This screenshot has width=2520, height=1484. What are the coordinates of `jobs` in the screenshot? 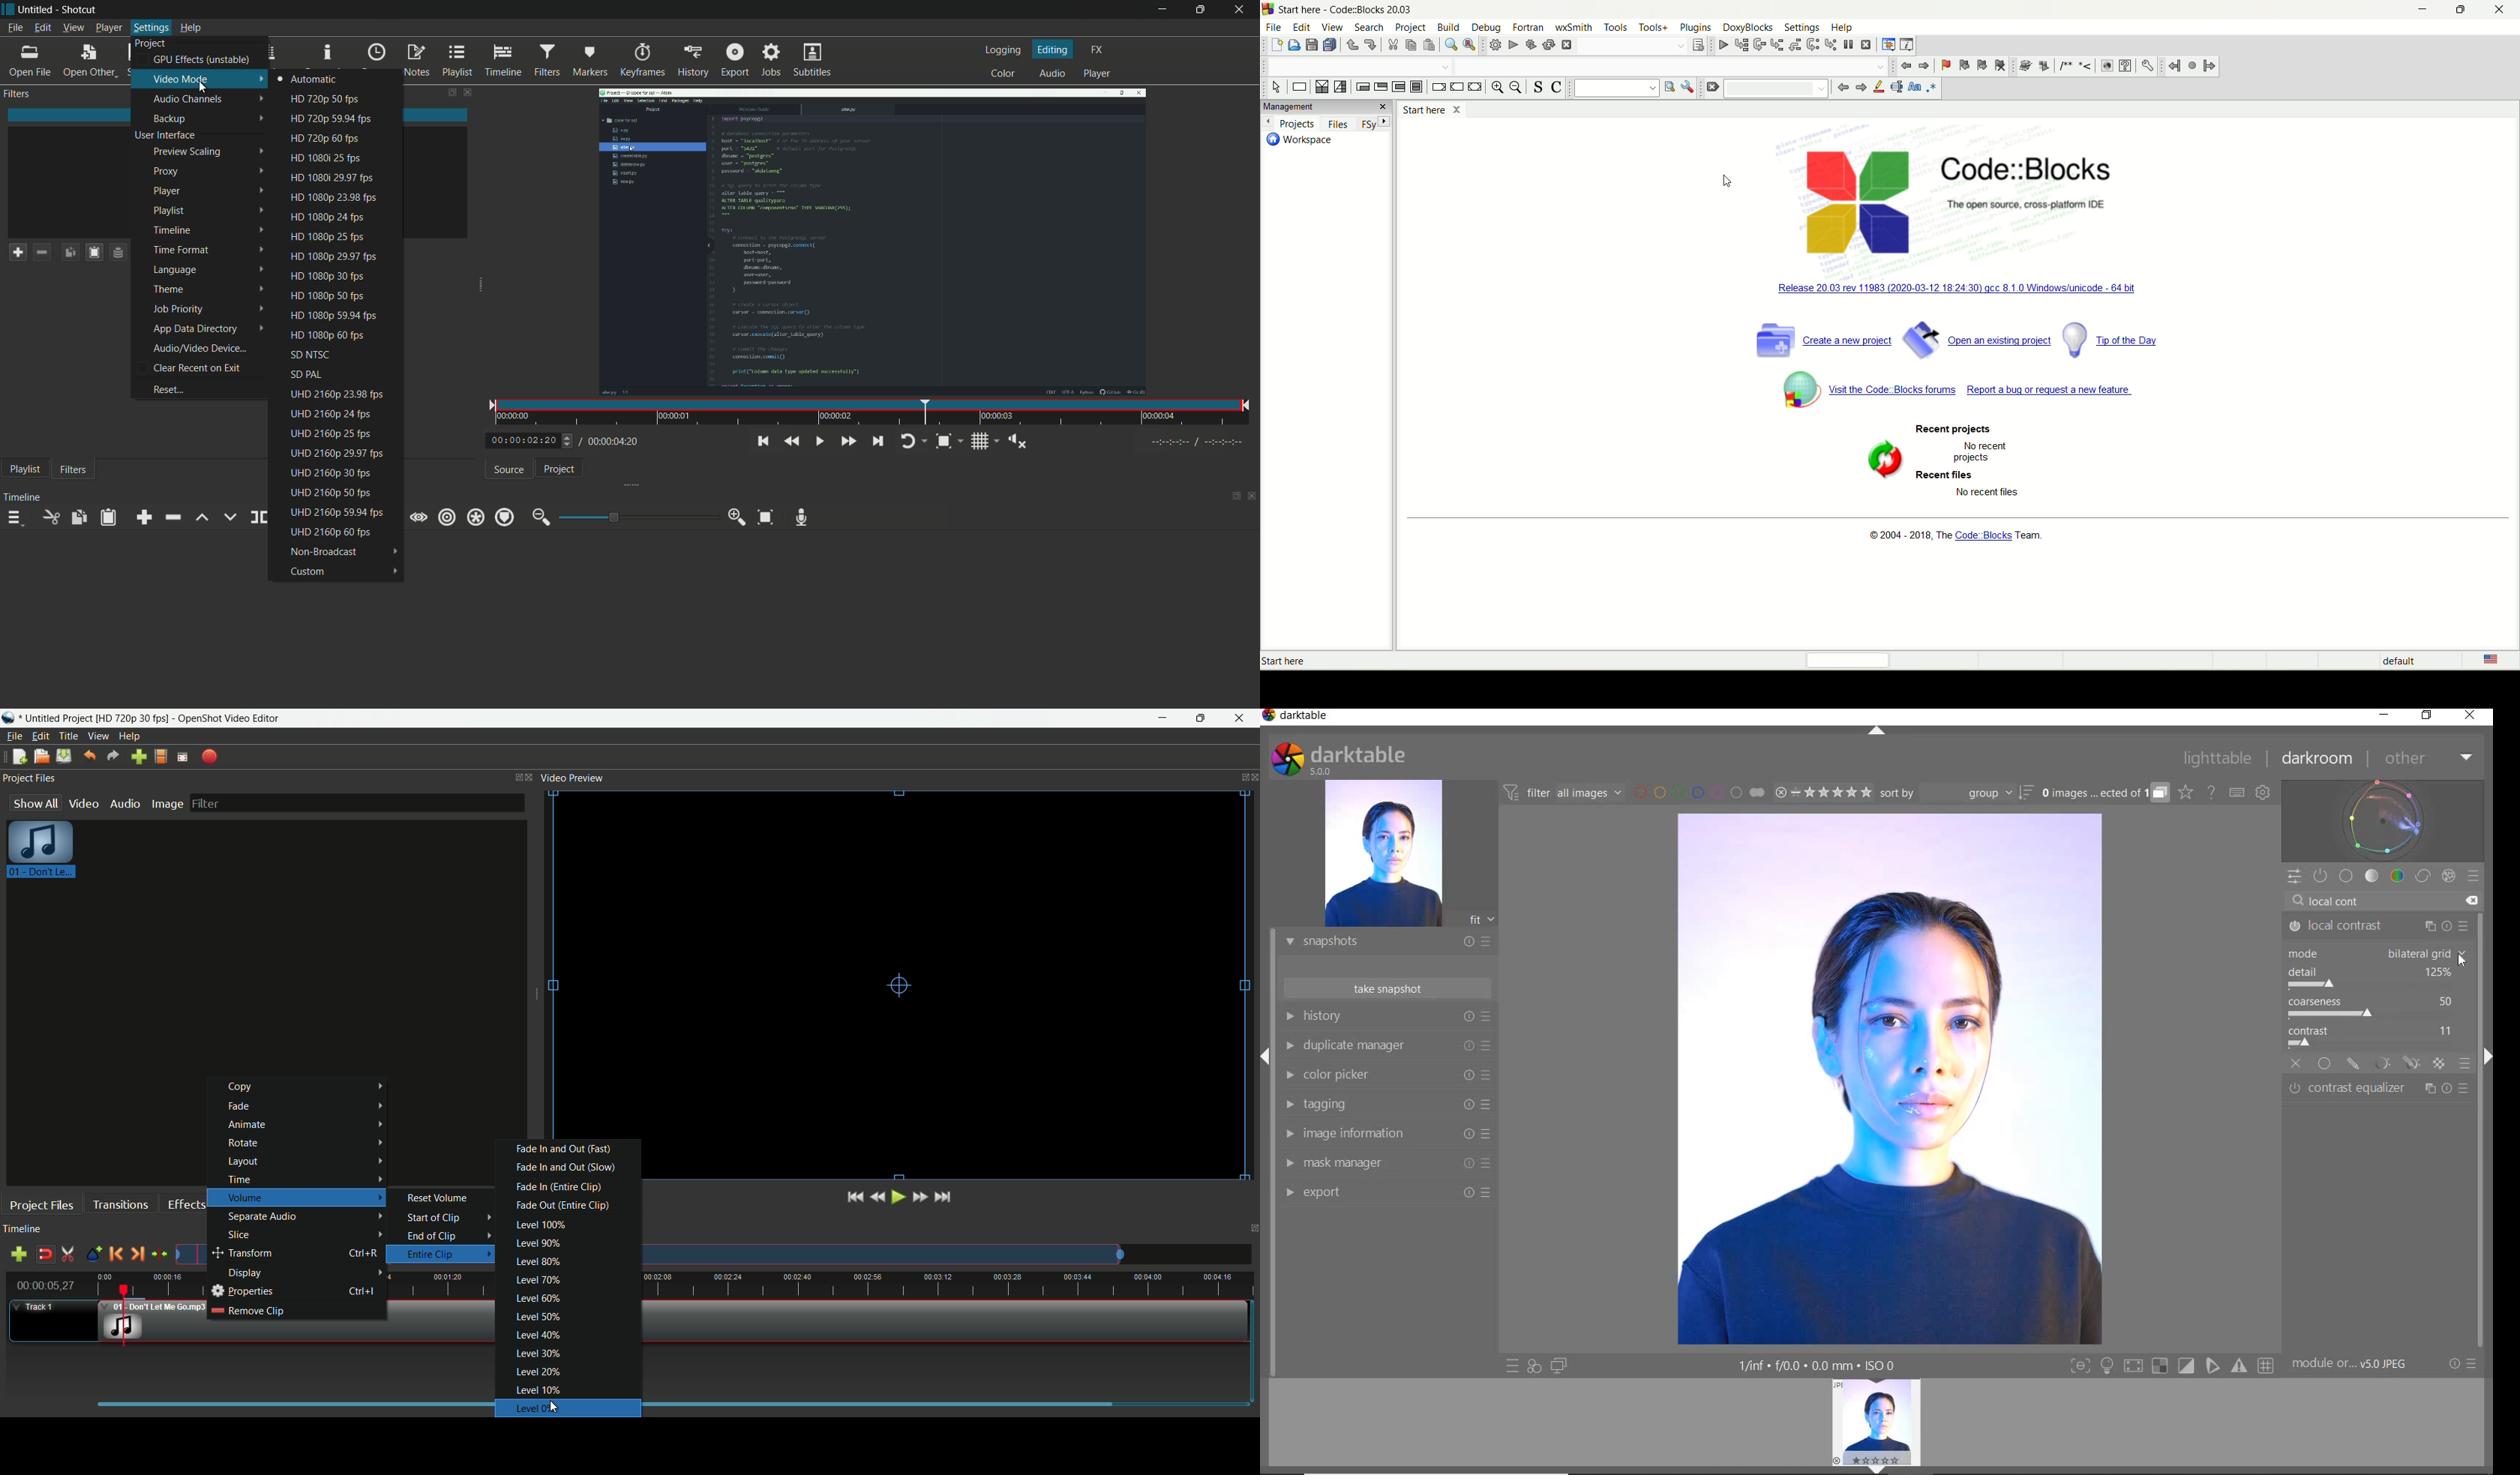 It's located at (773, 60).